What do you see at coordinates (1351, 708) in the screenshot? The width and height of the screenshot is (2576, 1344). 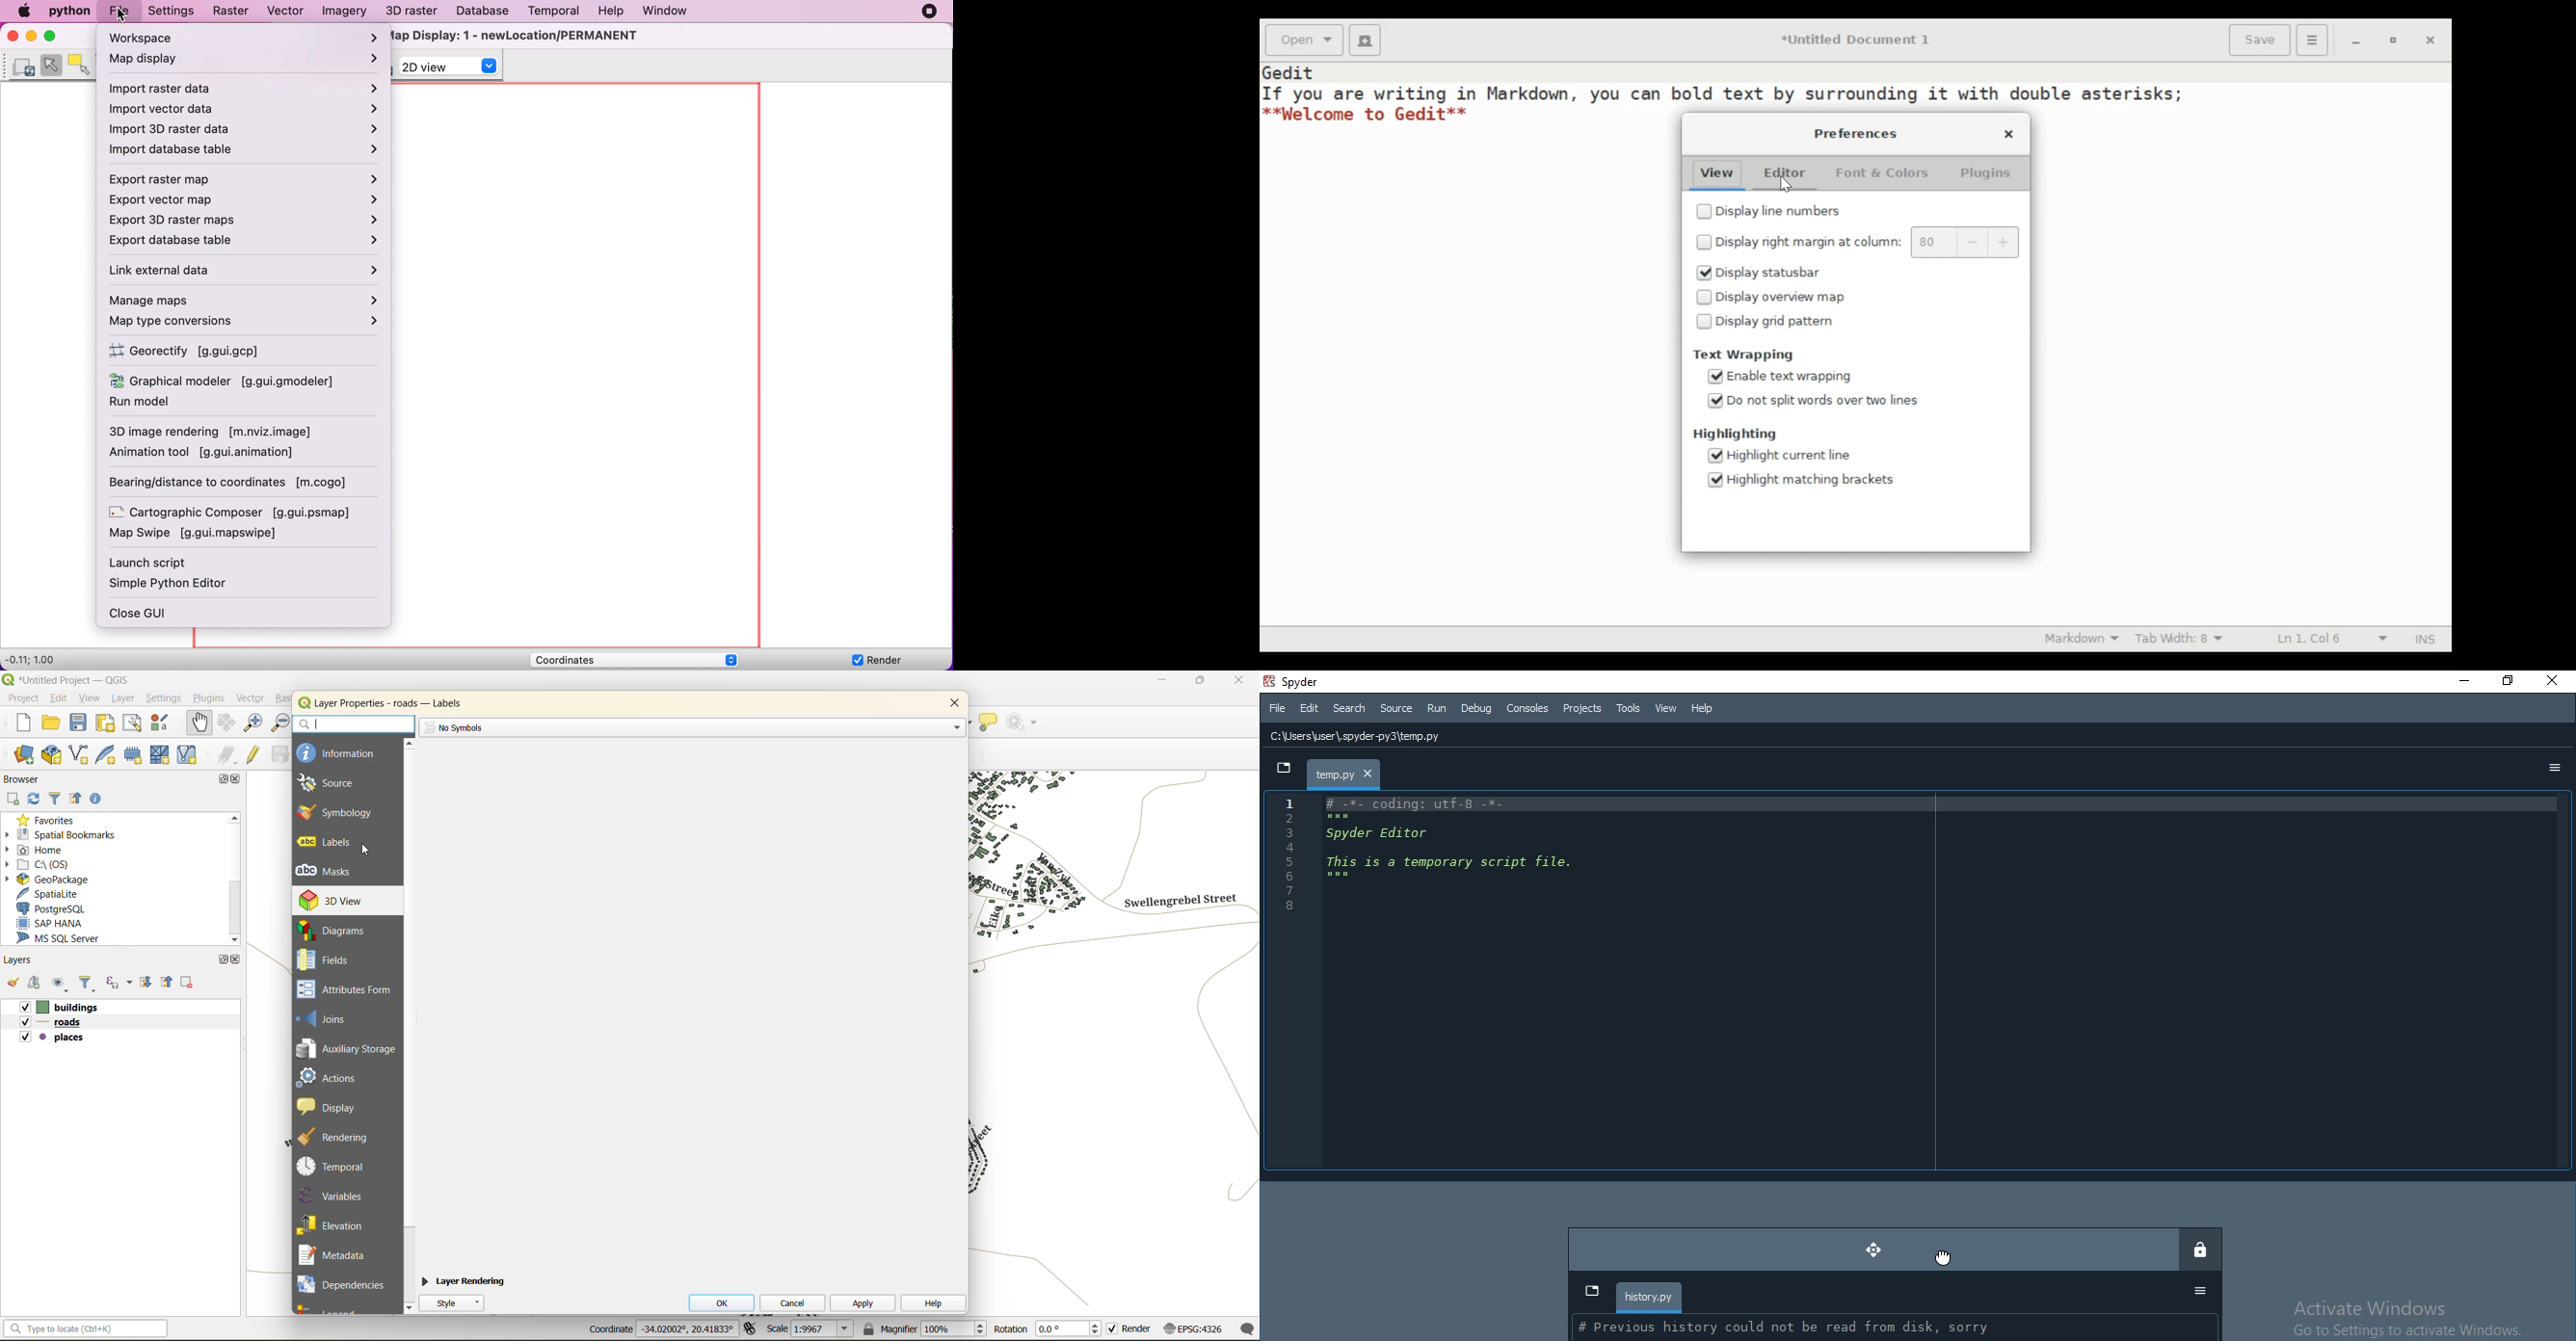 I see `Search` at bounding box center [1351, 708].